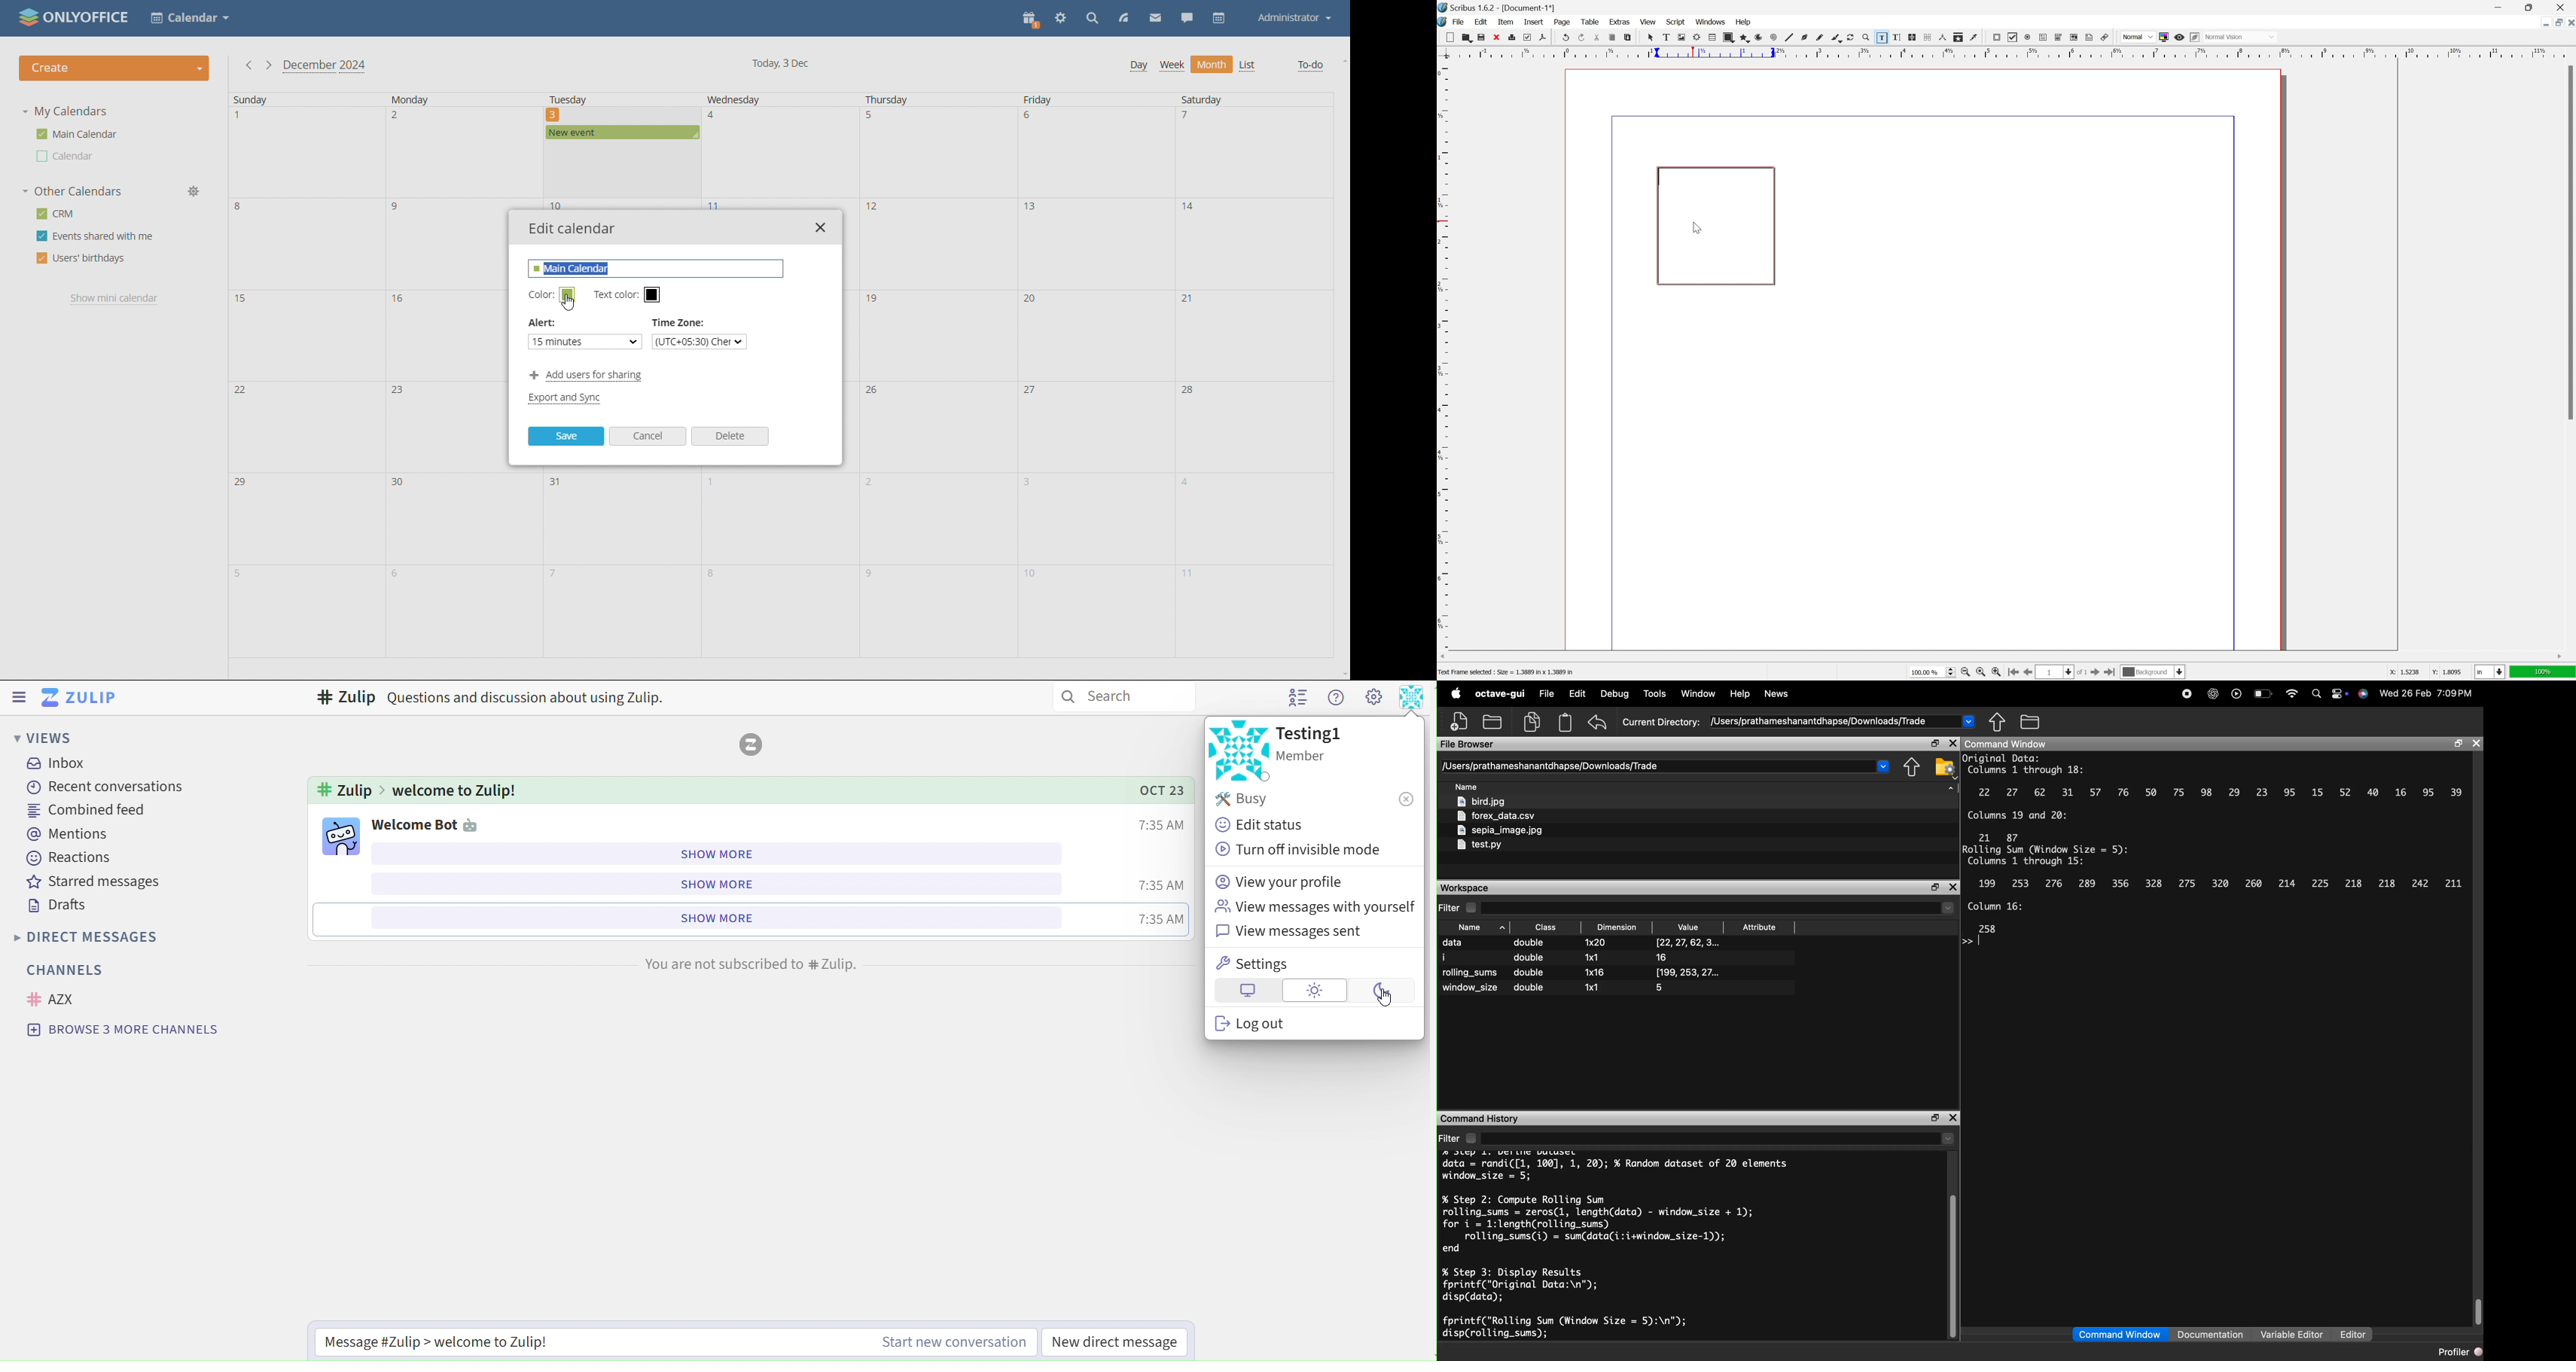 The image size is (2576, 1372). I want to click on Saturday, so click(1223, 99).